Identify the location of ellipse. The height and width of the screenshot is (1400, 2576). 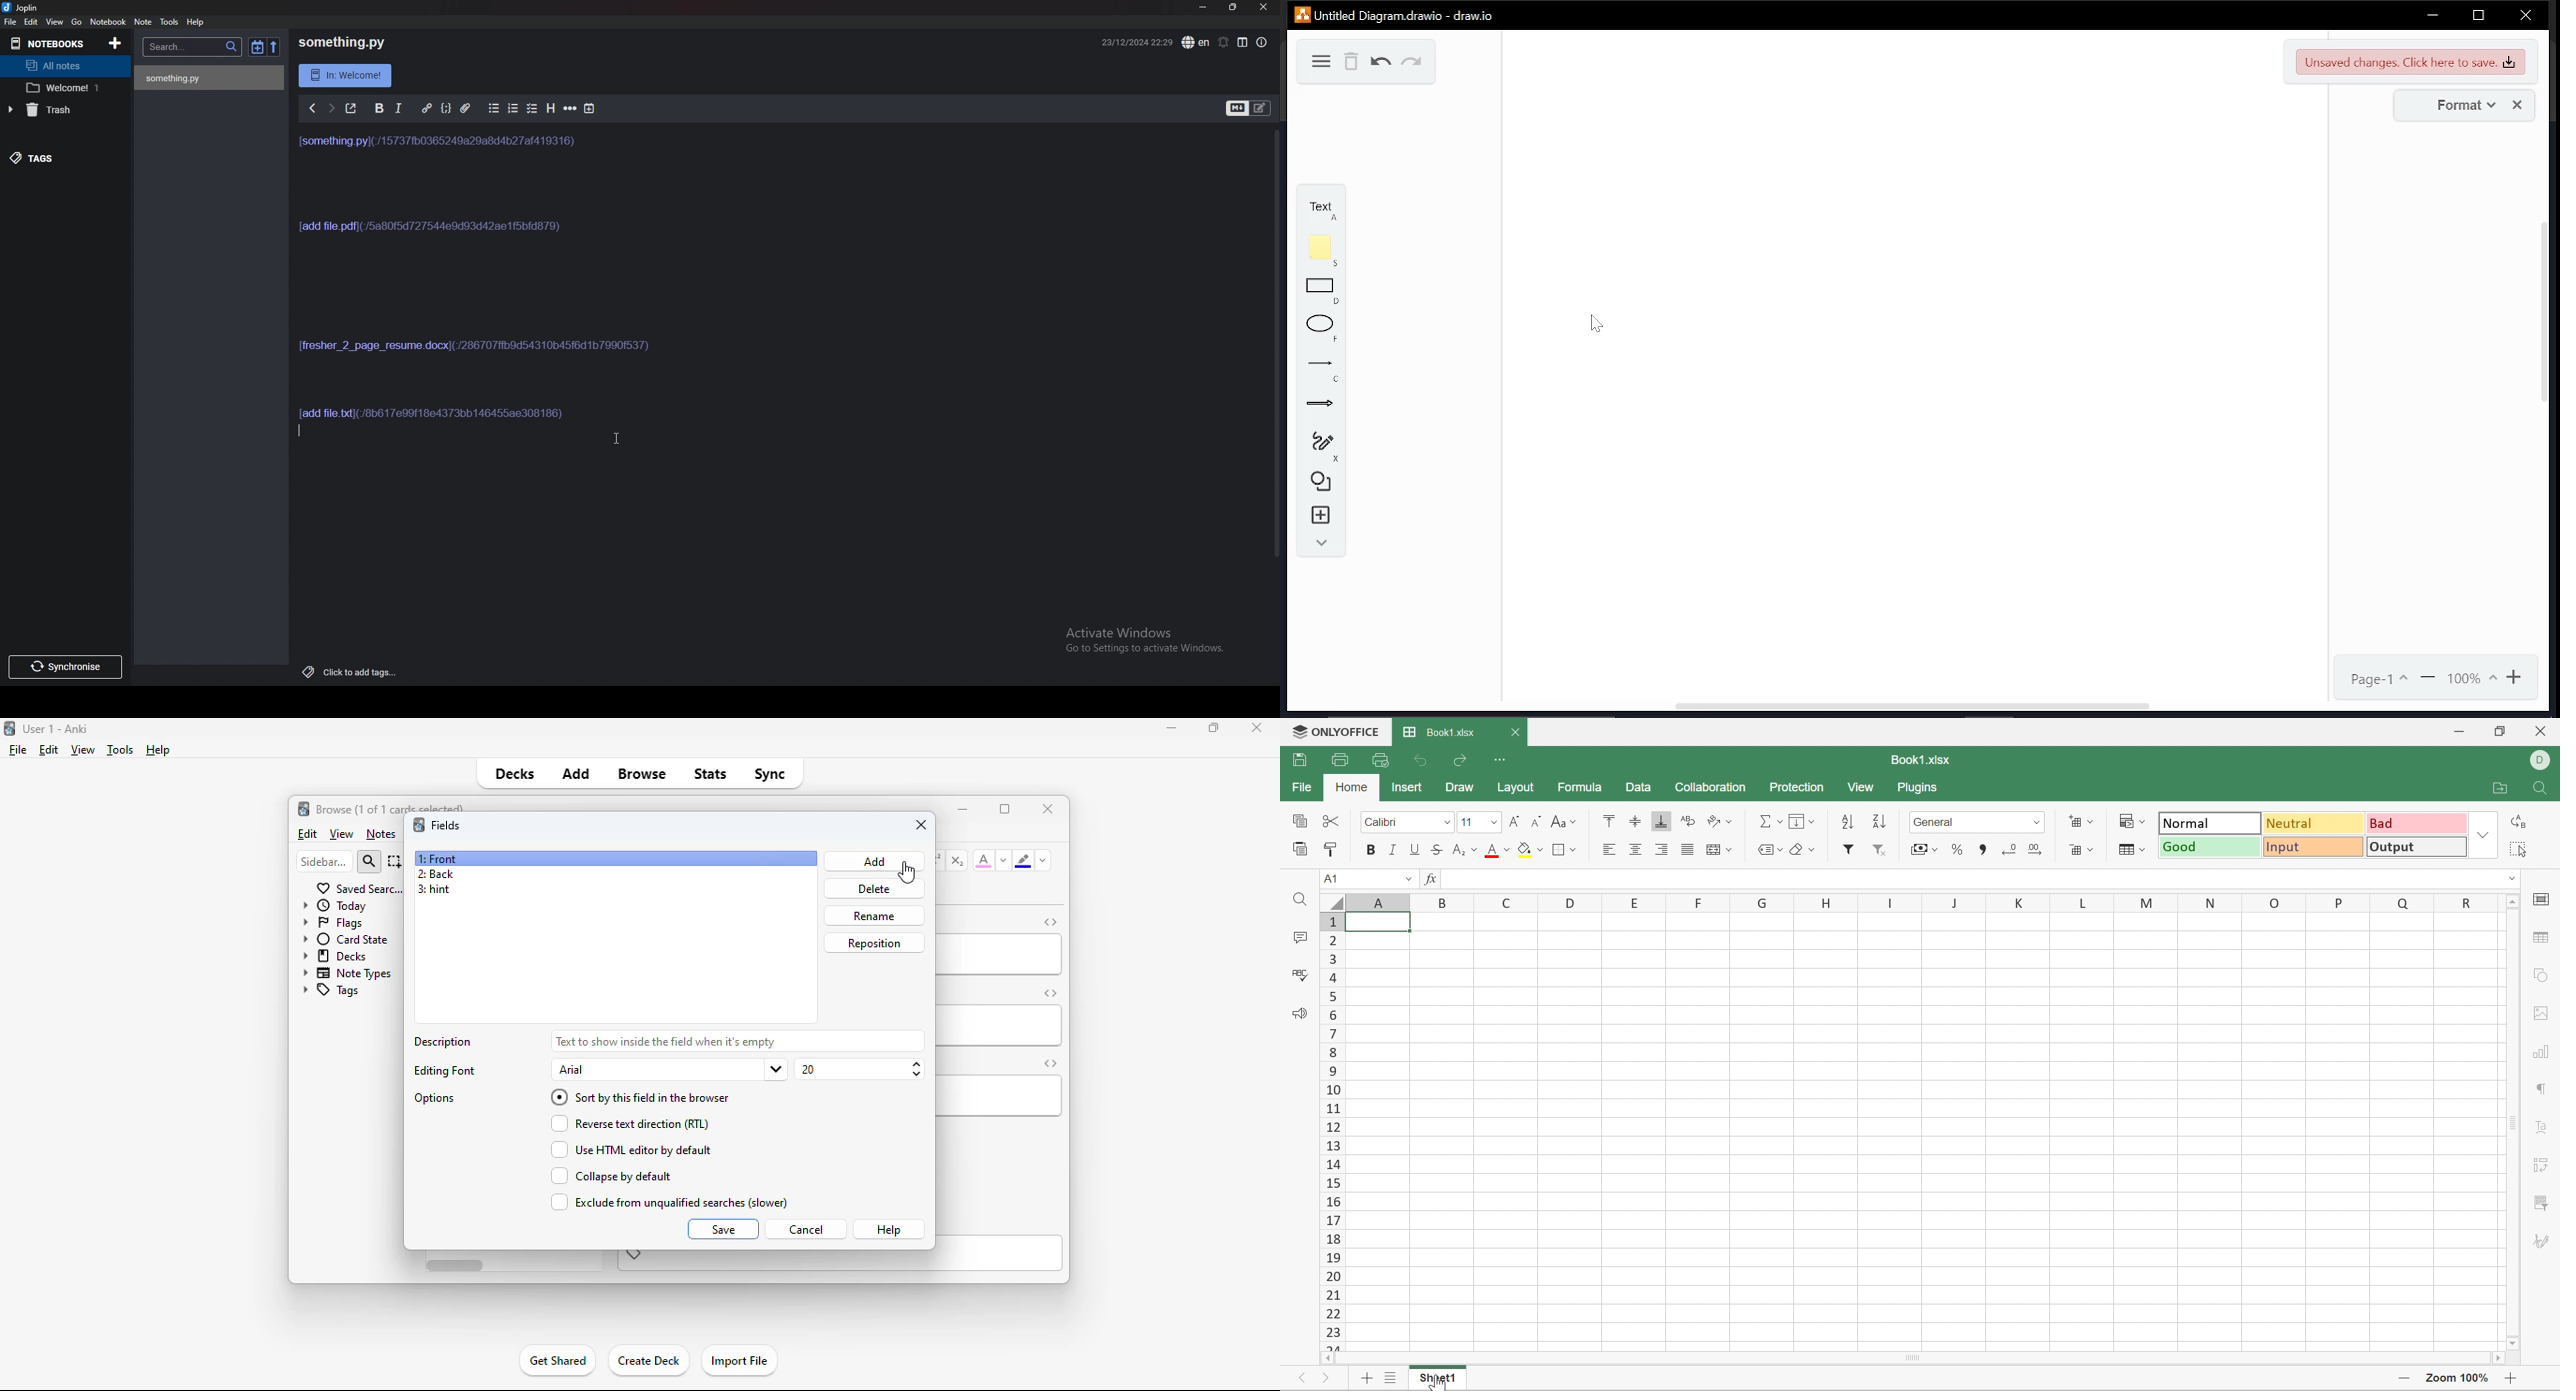
(1322, 329).